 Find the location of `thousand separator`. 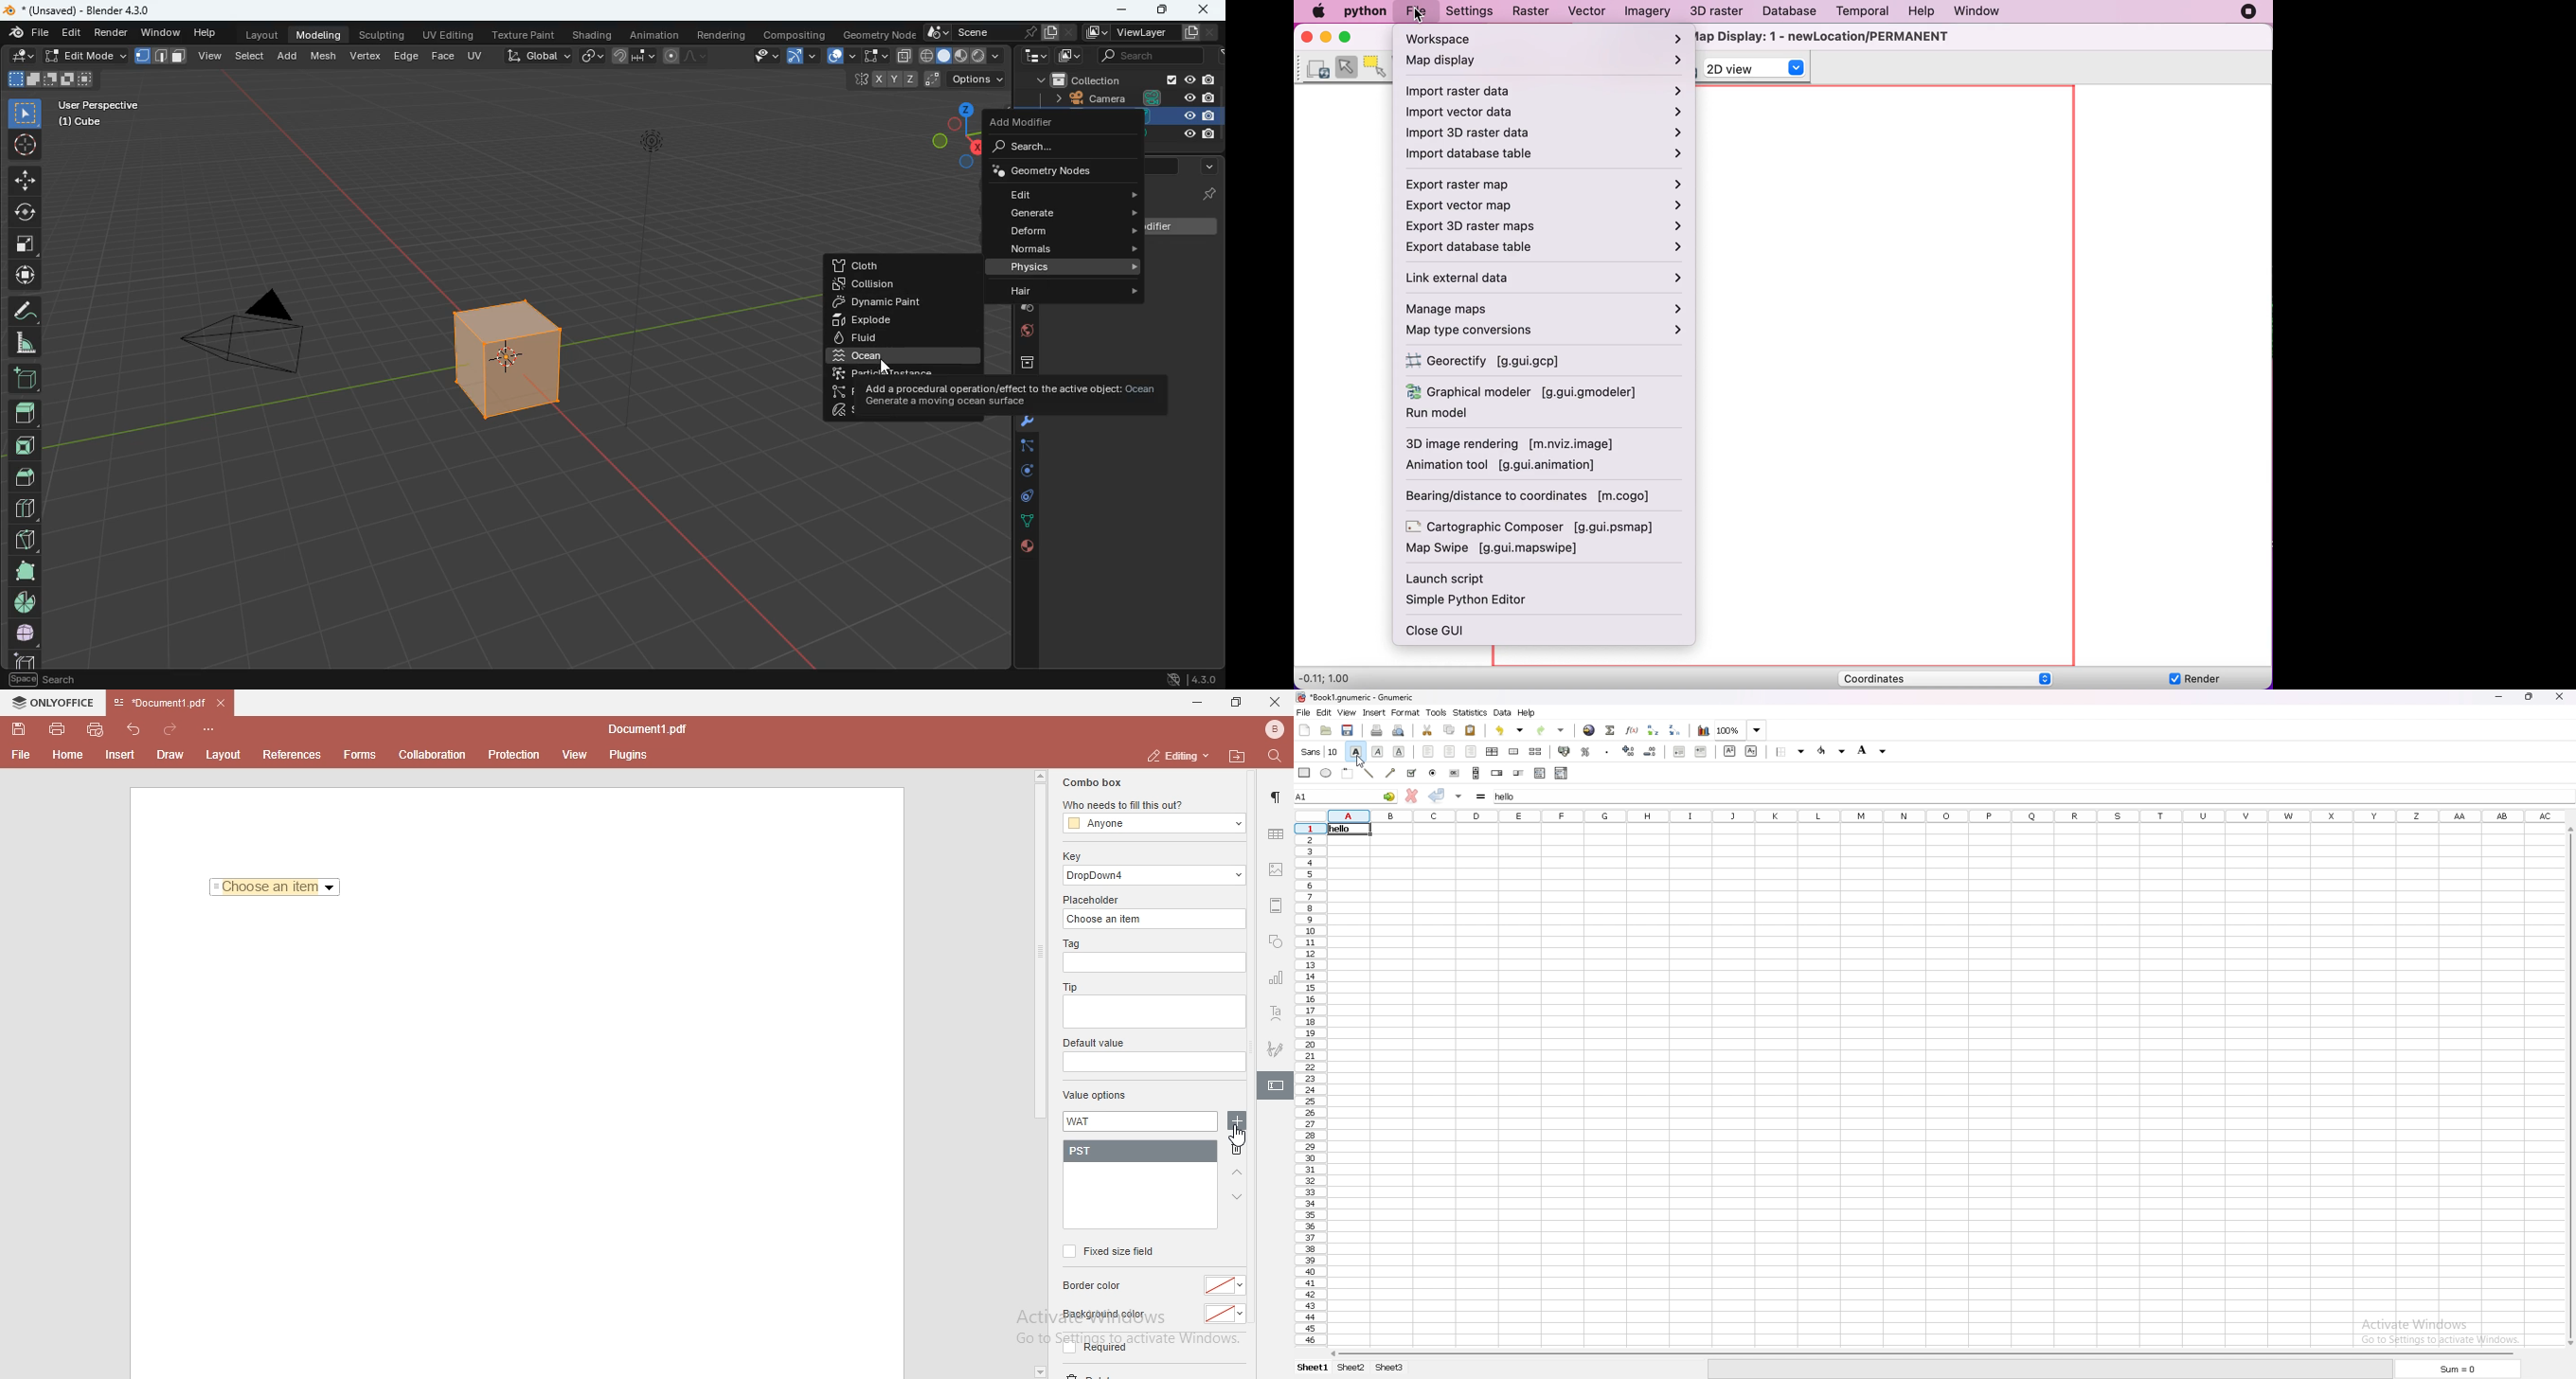

thousand separator is located at coordinates (1608, 752).